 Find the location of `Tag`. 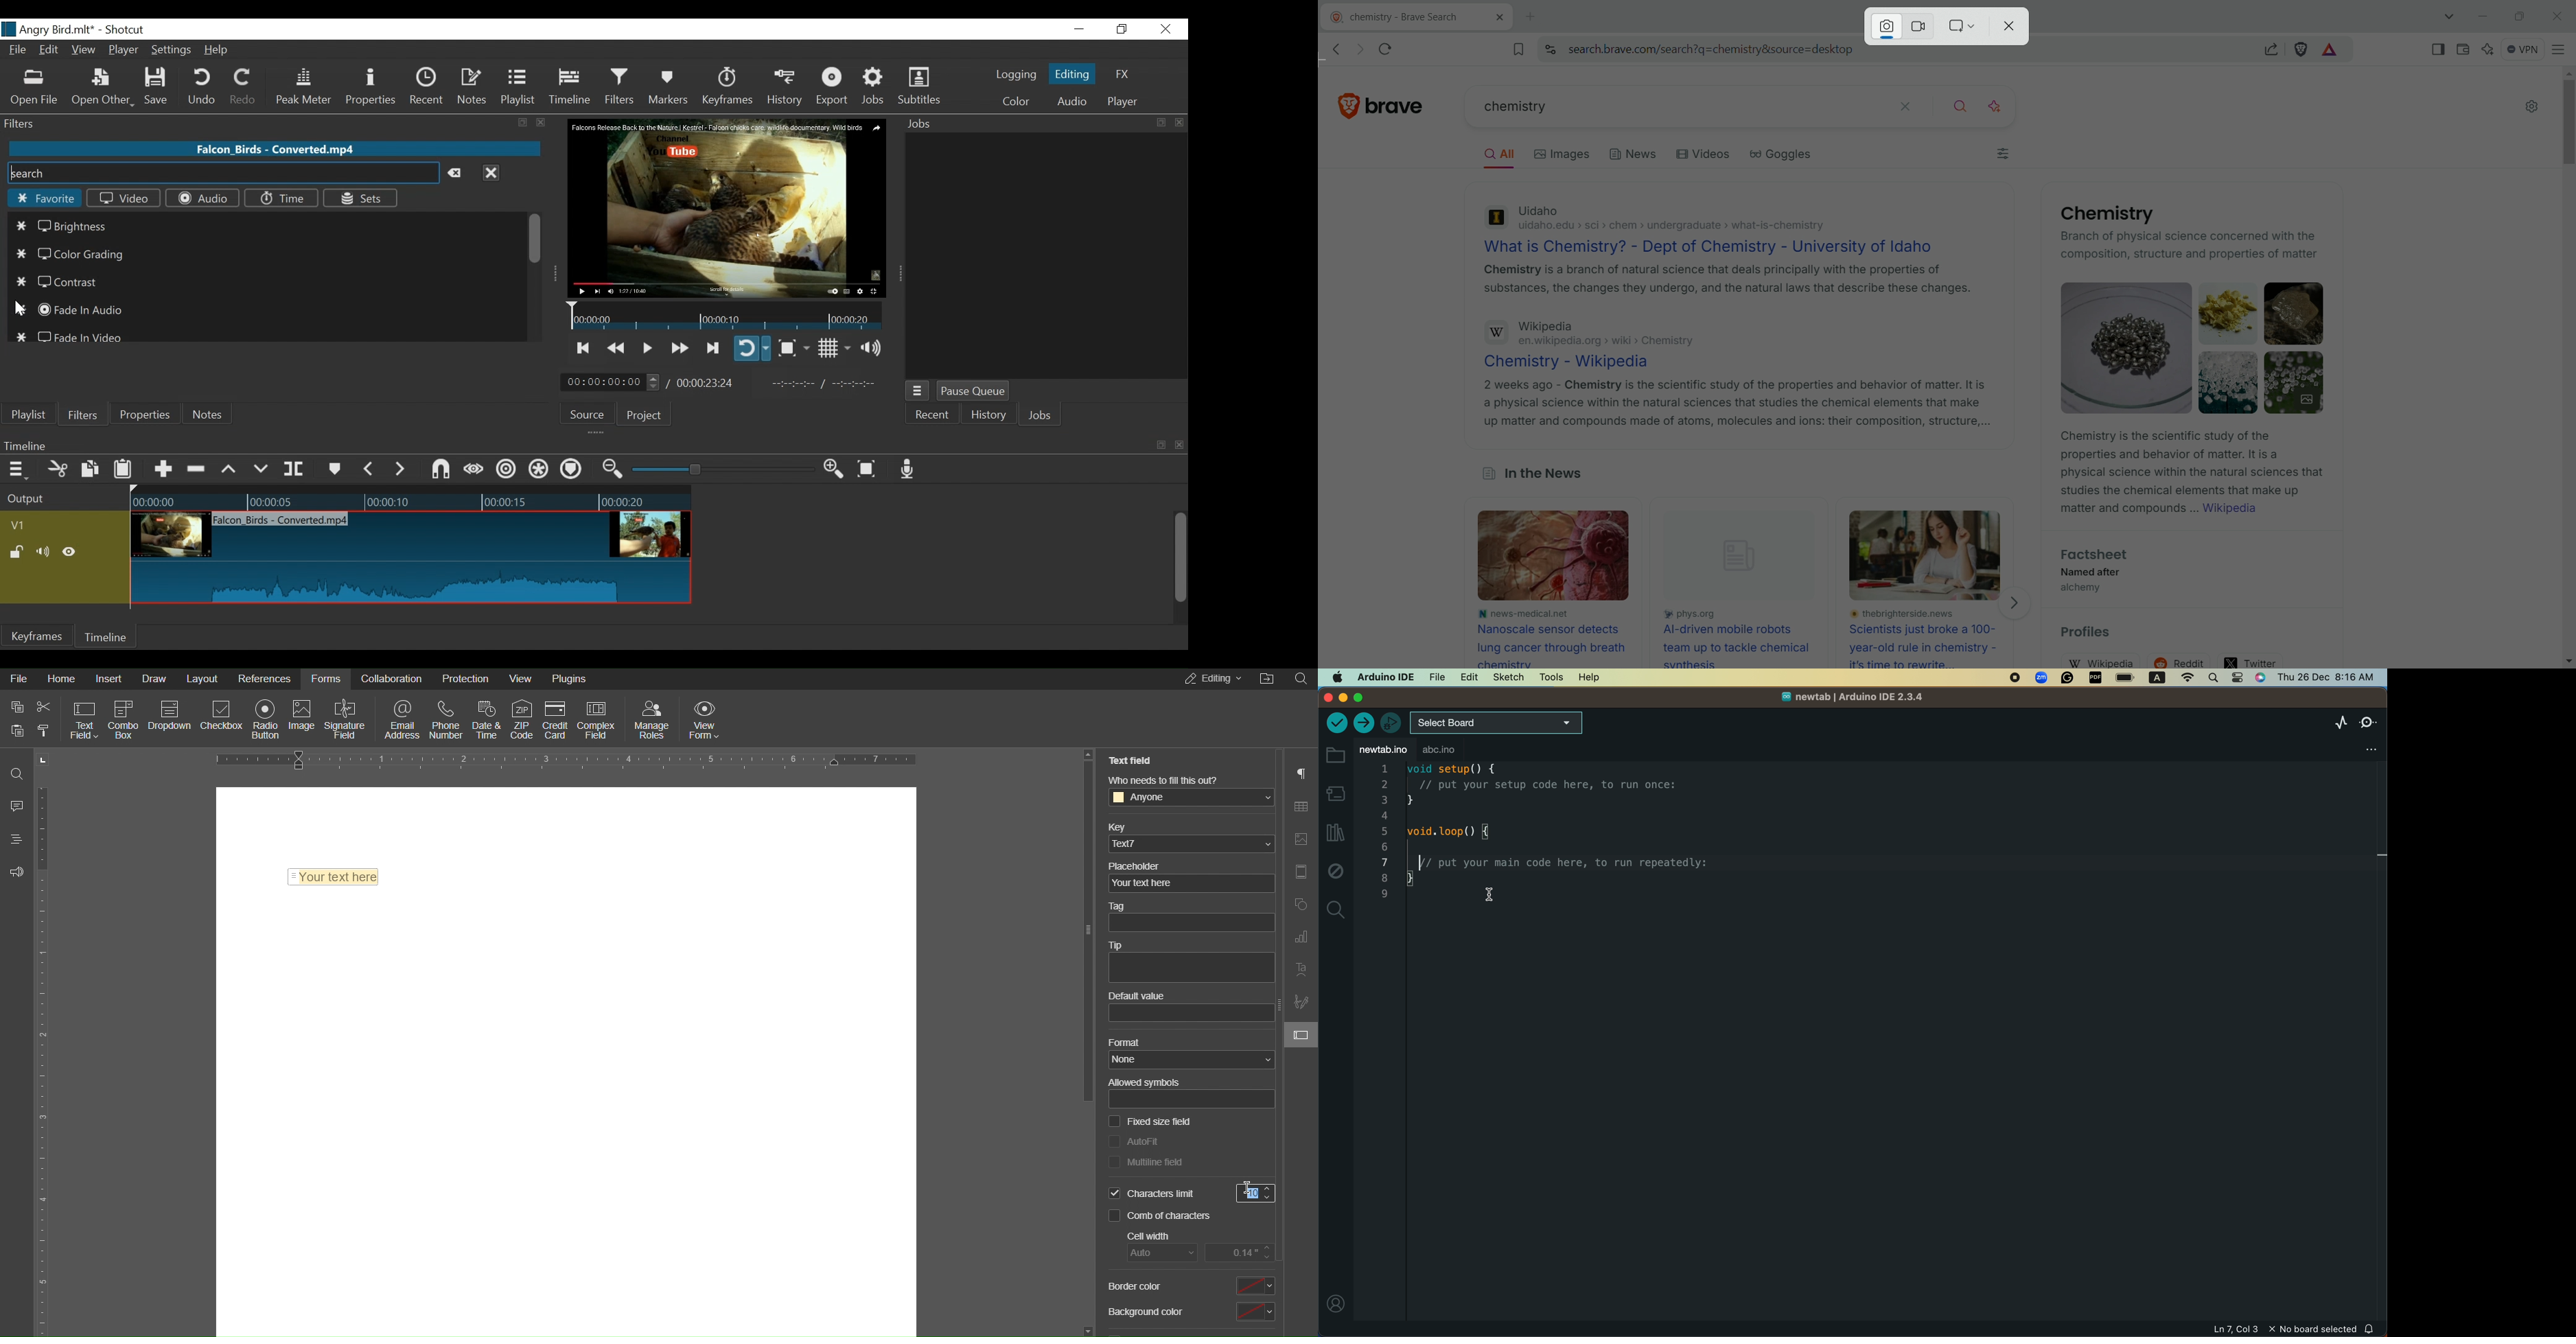

Tag is located at coordinates (1189, 918).